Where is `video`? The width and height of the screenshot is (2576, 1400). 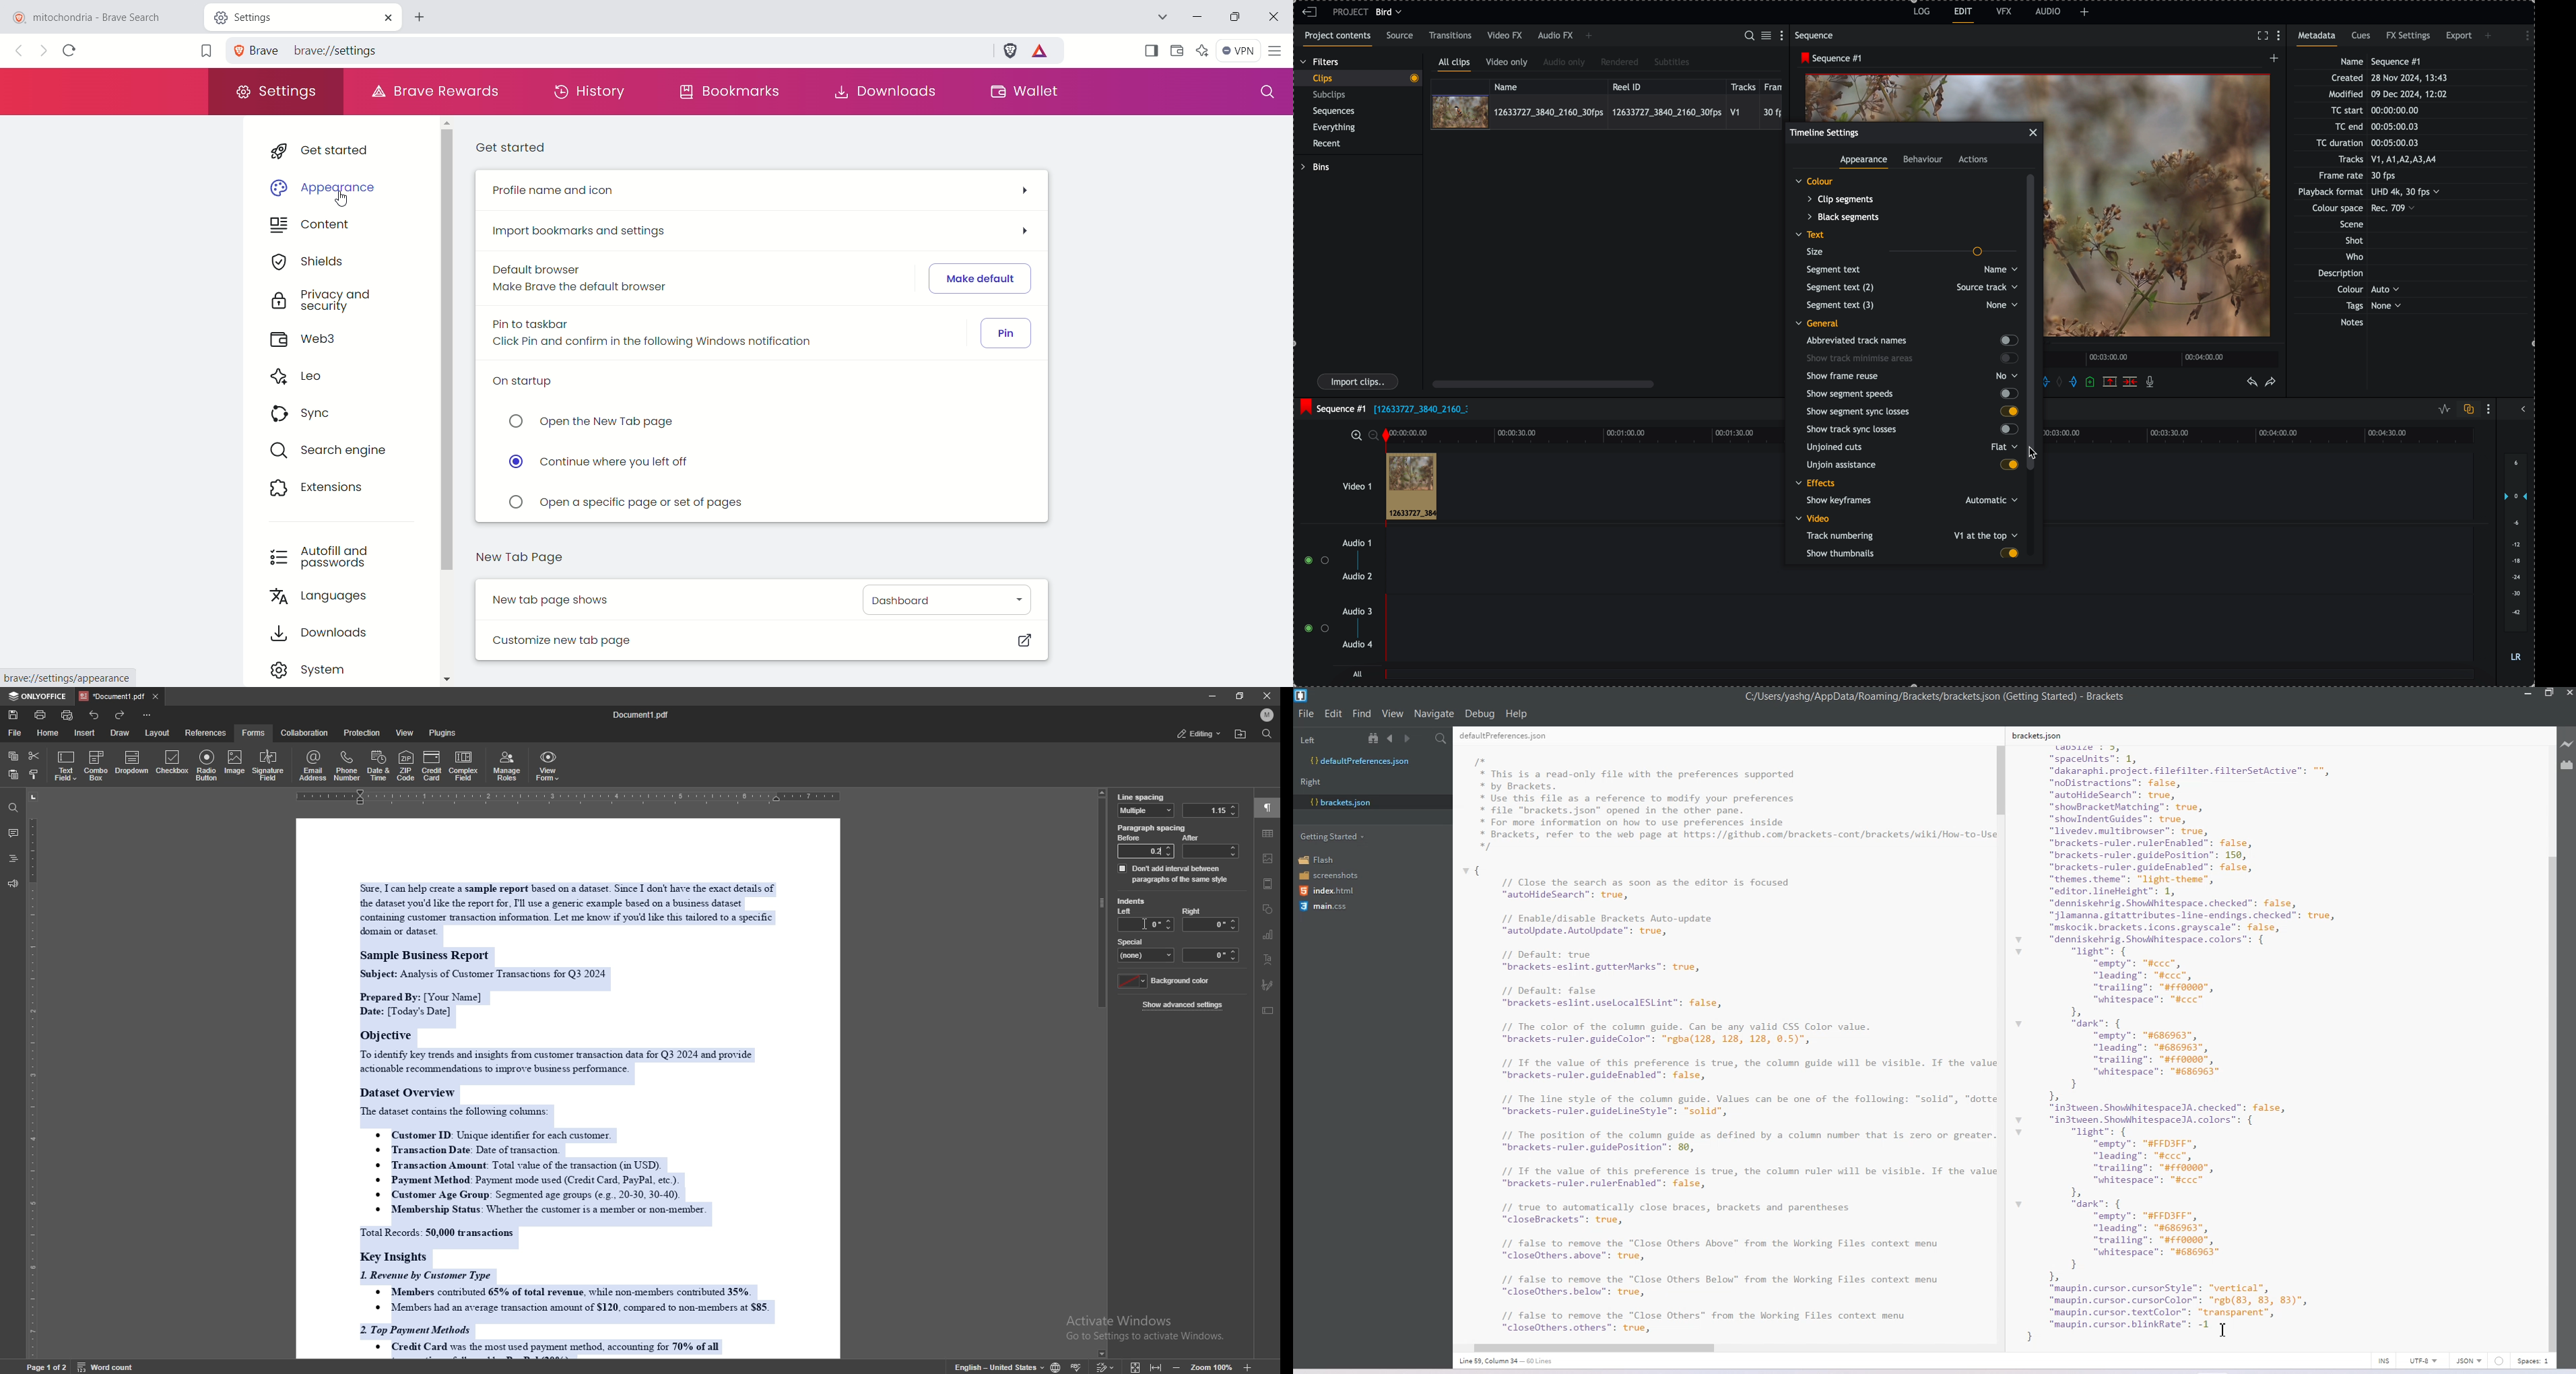 video is located at coordinates (1813, 519).